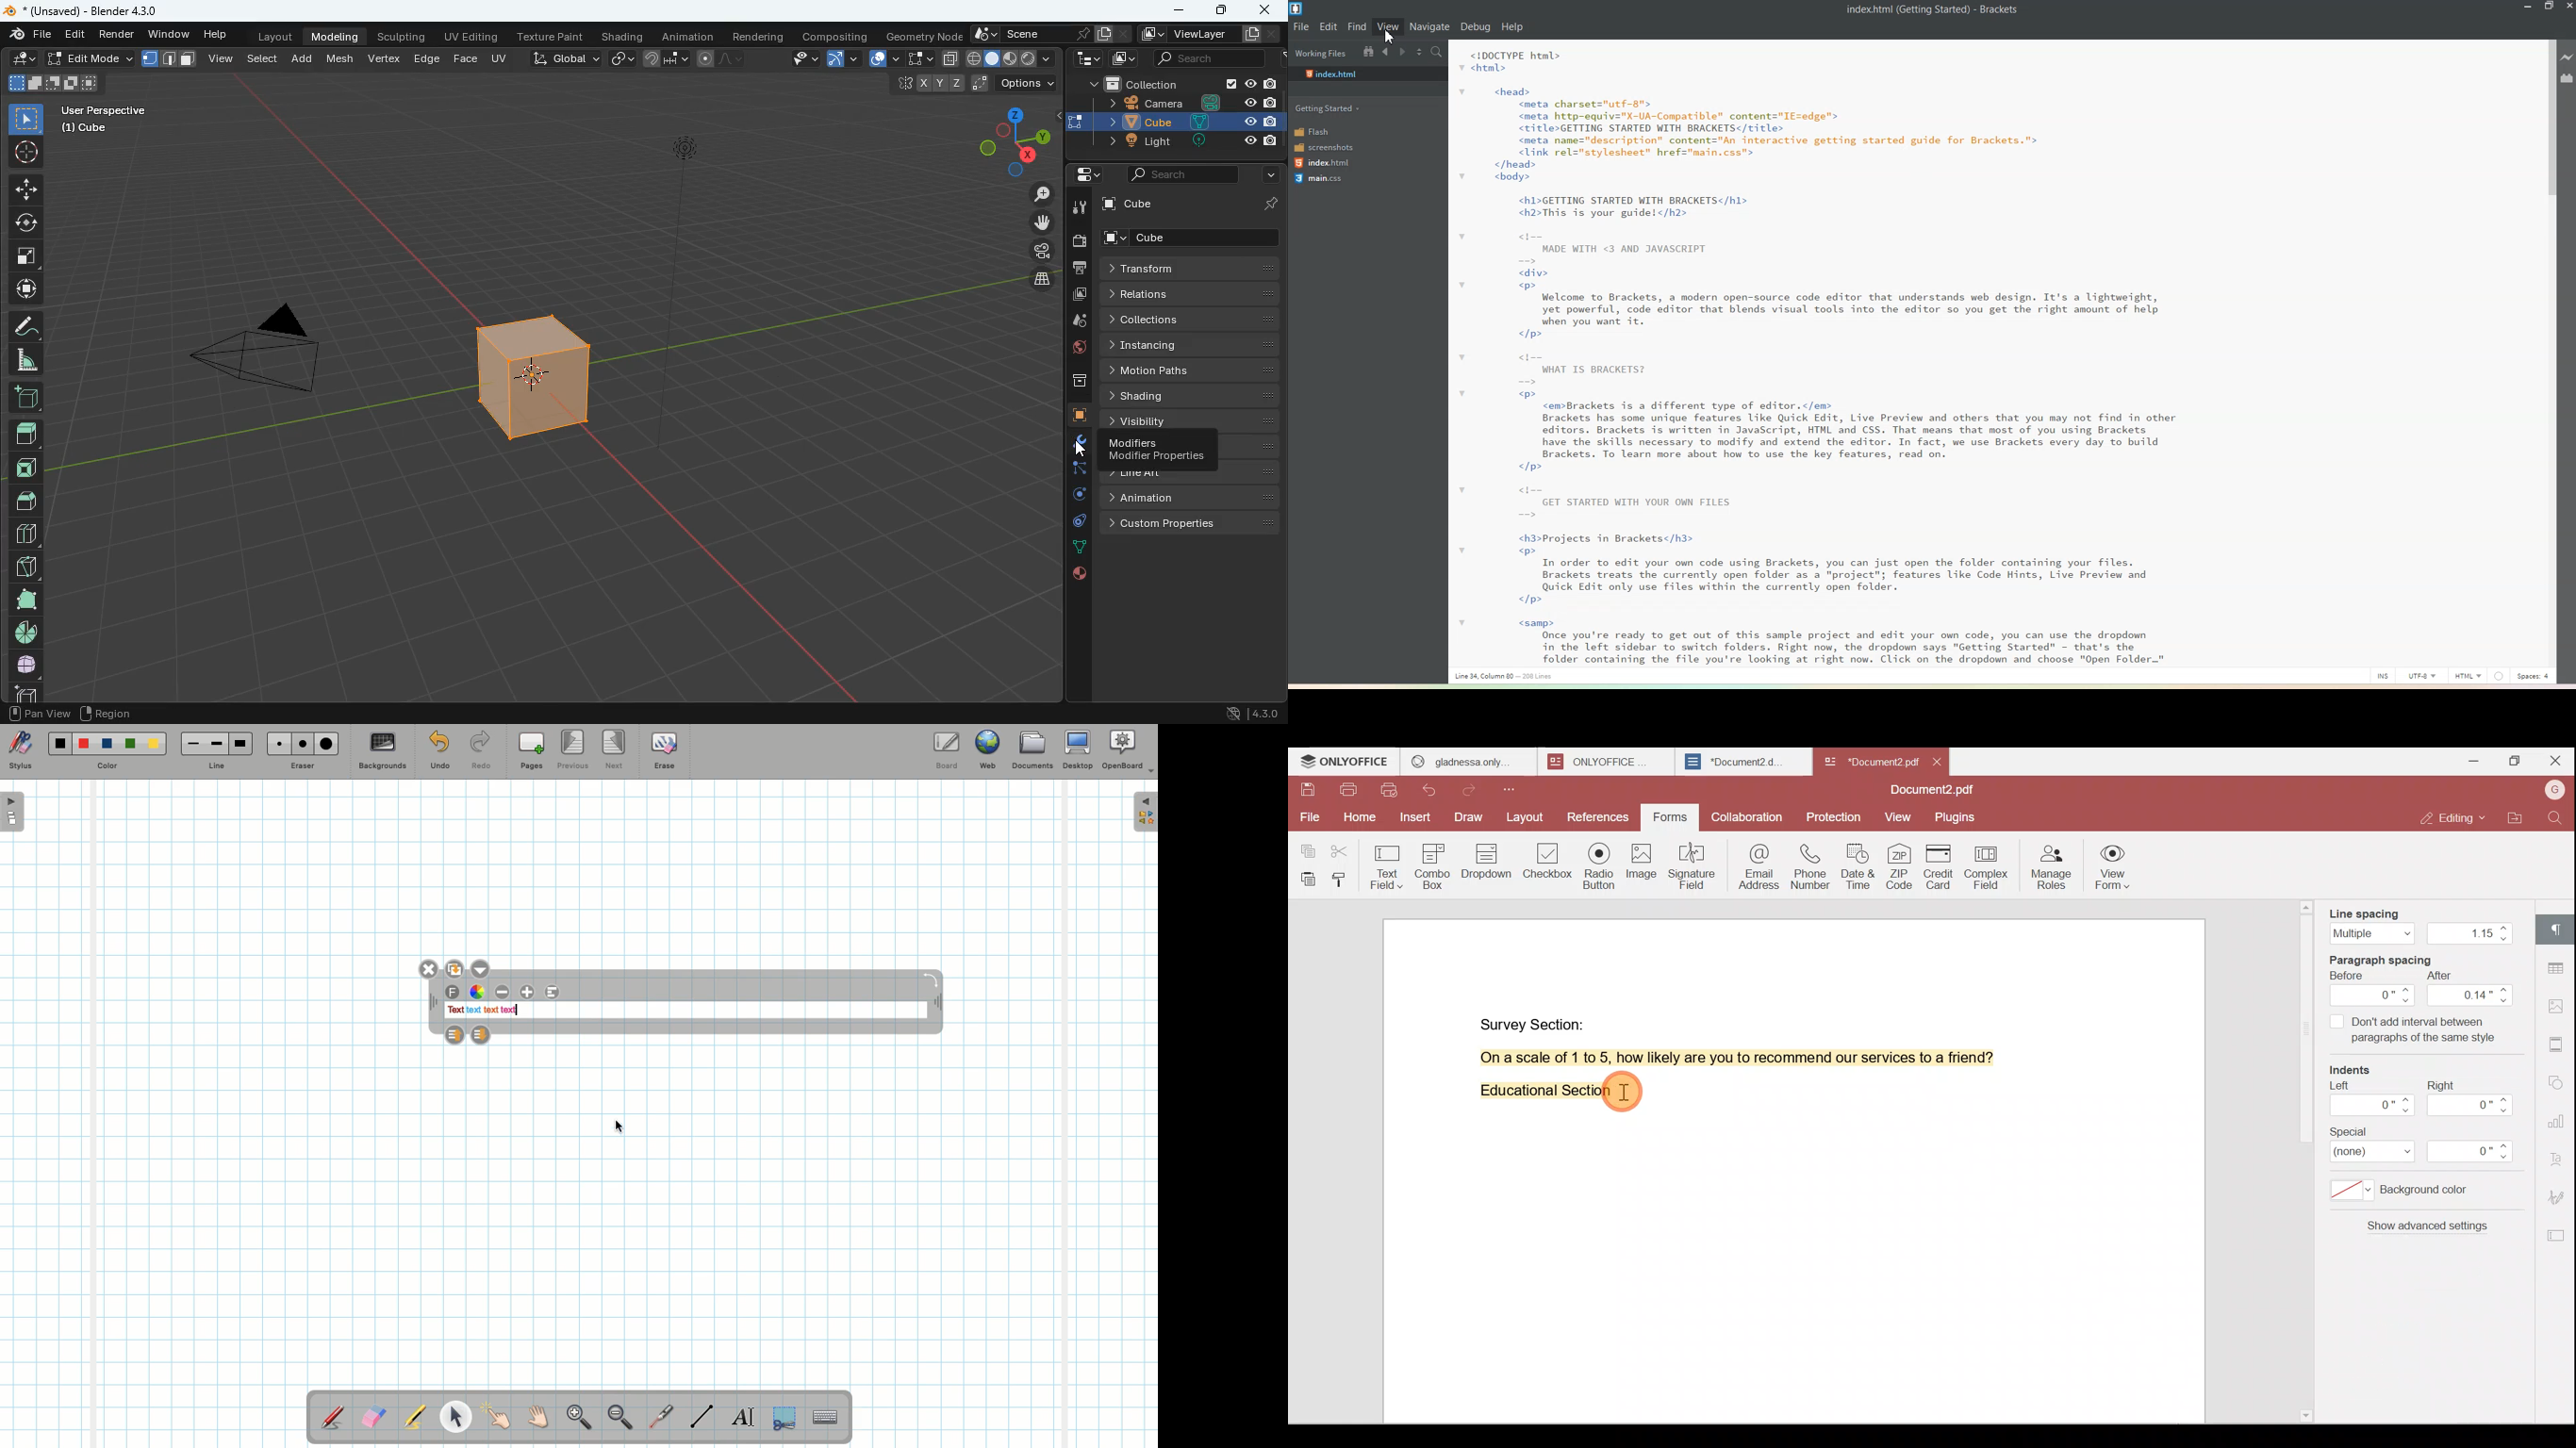 The image size is (2576, 1456). I want to click on Redo, so click(1473, 790).